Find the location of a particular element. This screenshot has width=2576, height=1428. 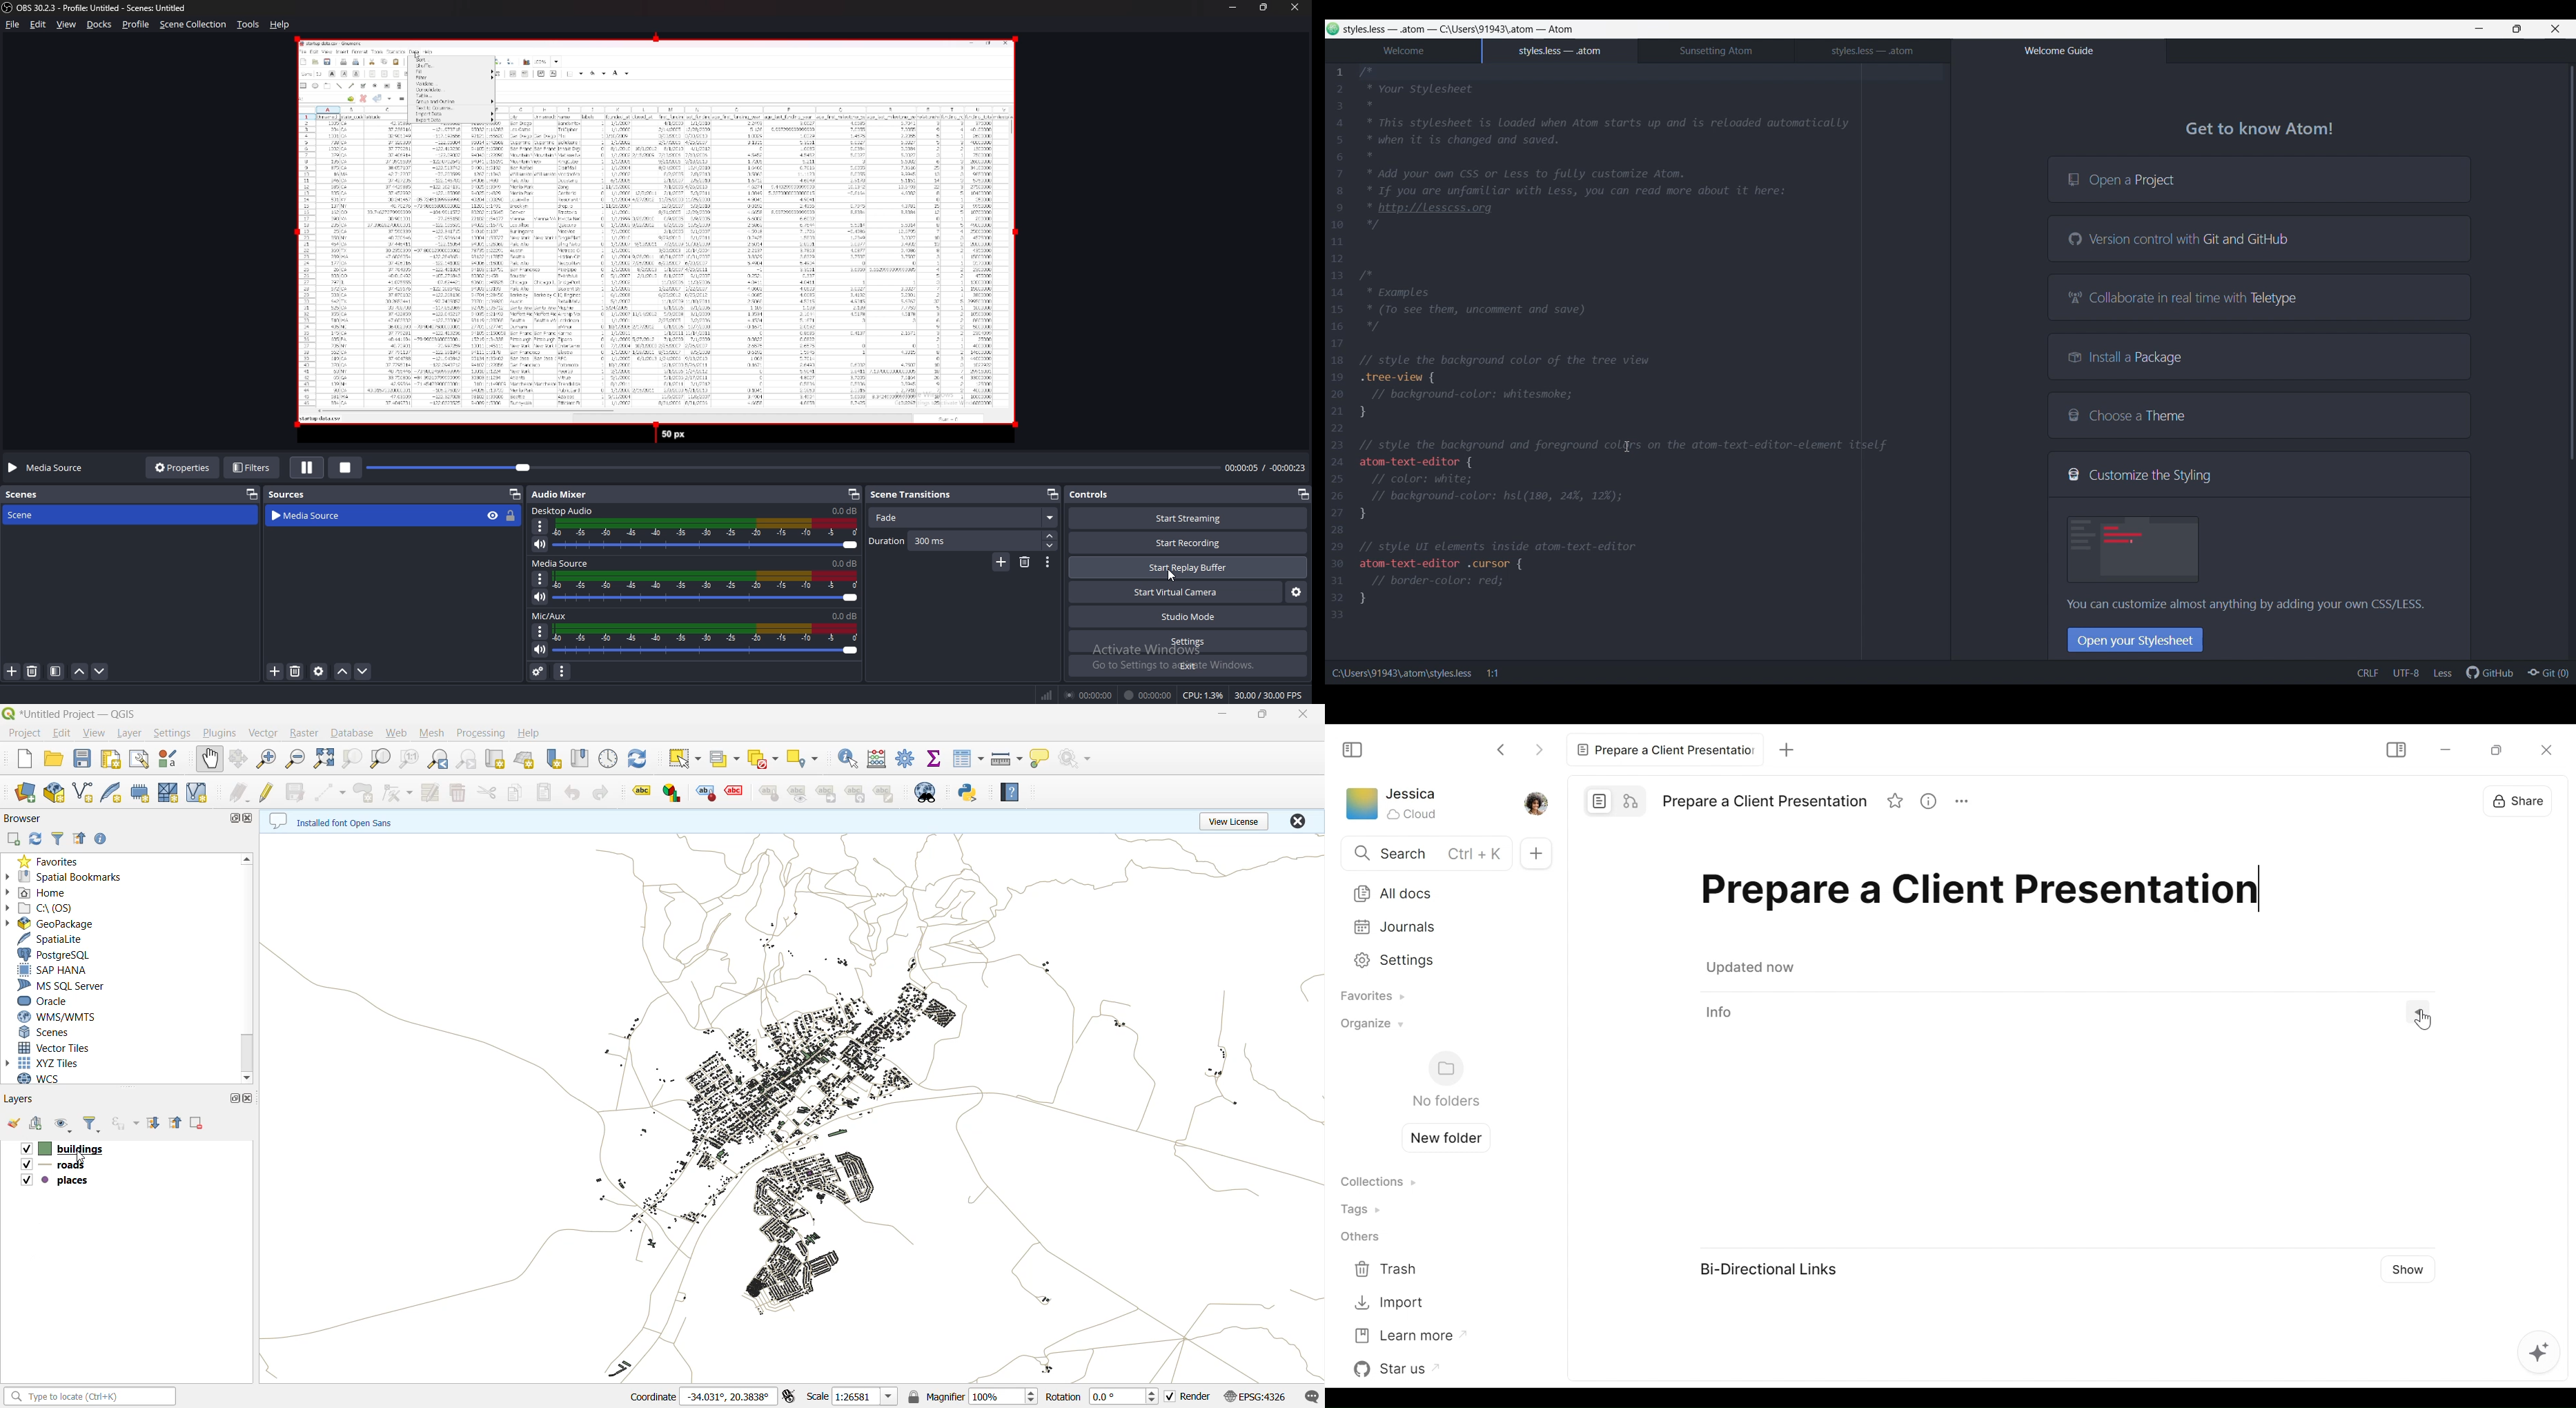

options is located at coordinates (542, 578).